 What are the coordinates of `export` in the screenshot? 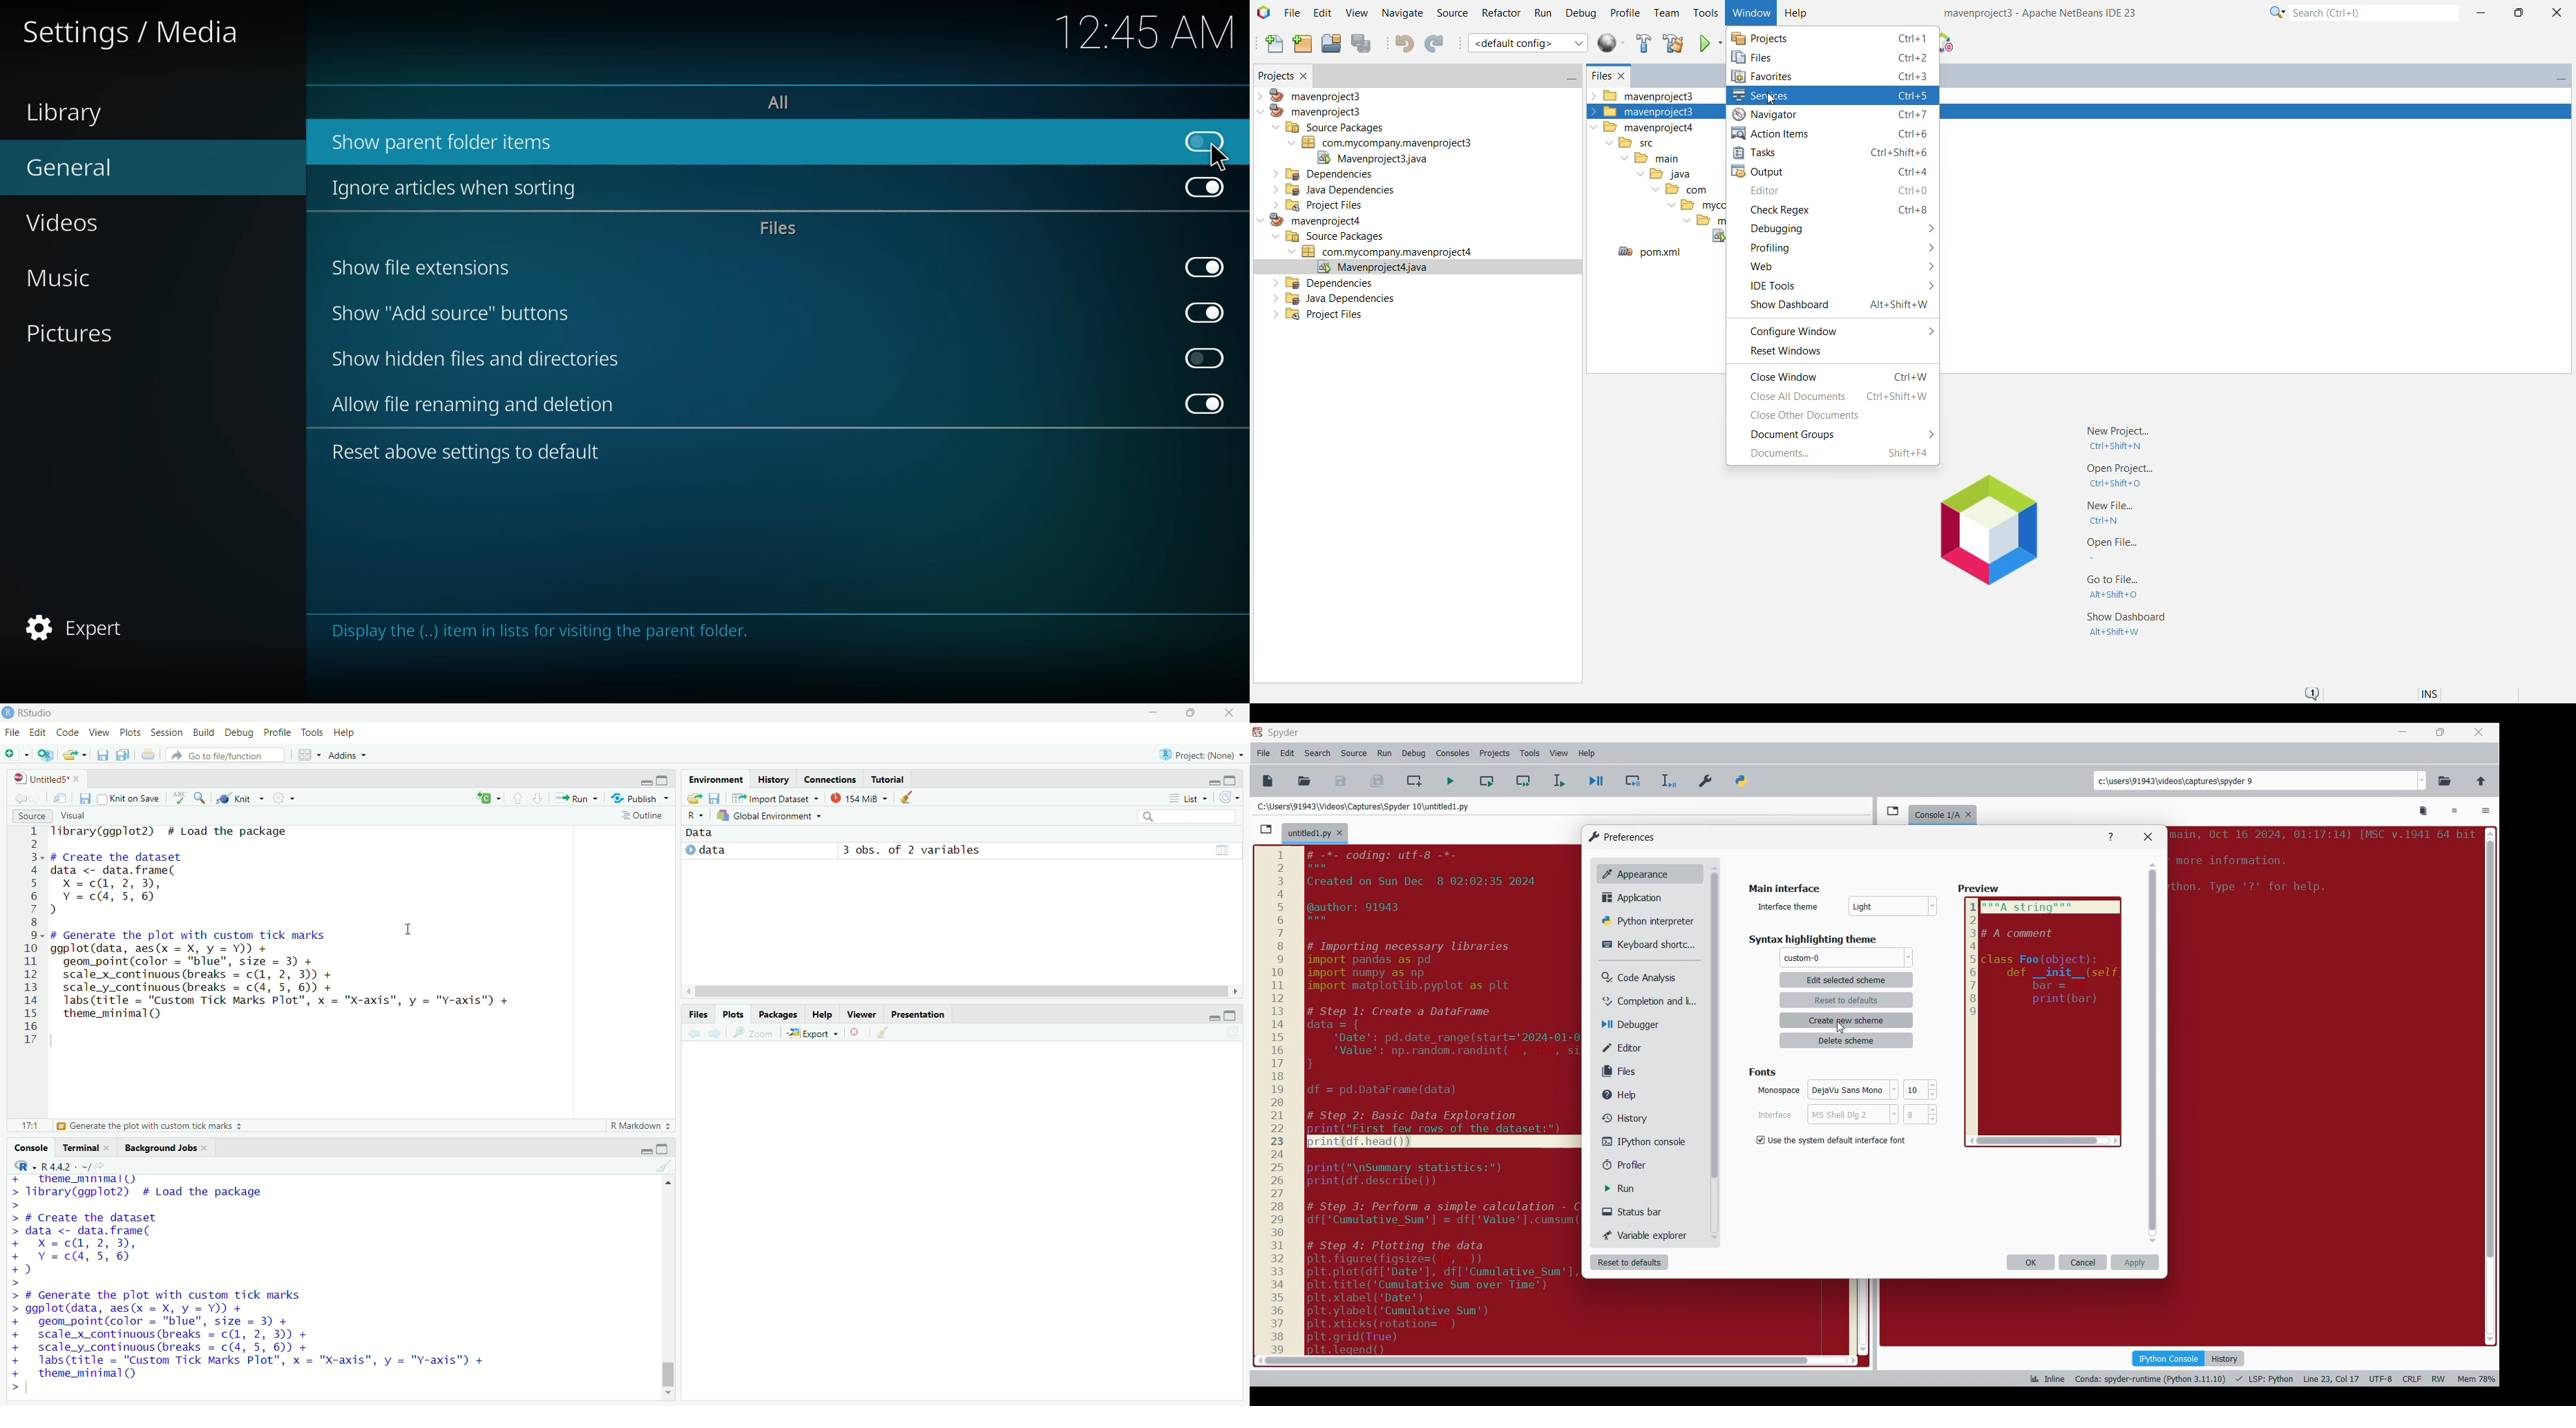 It's located at (815, 1034).